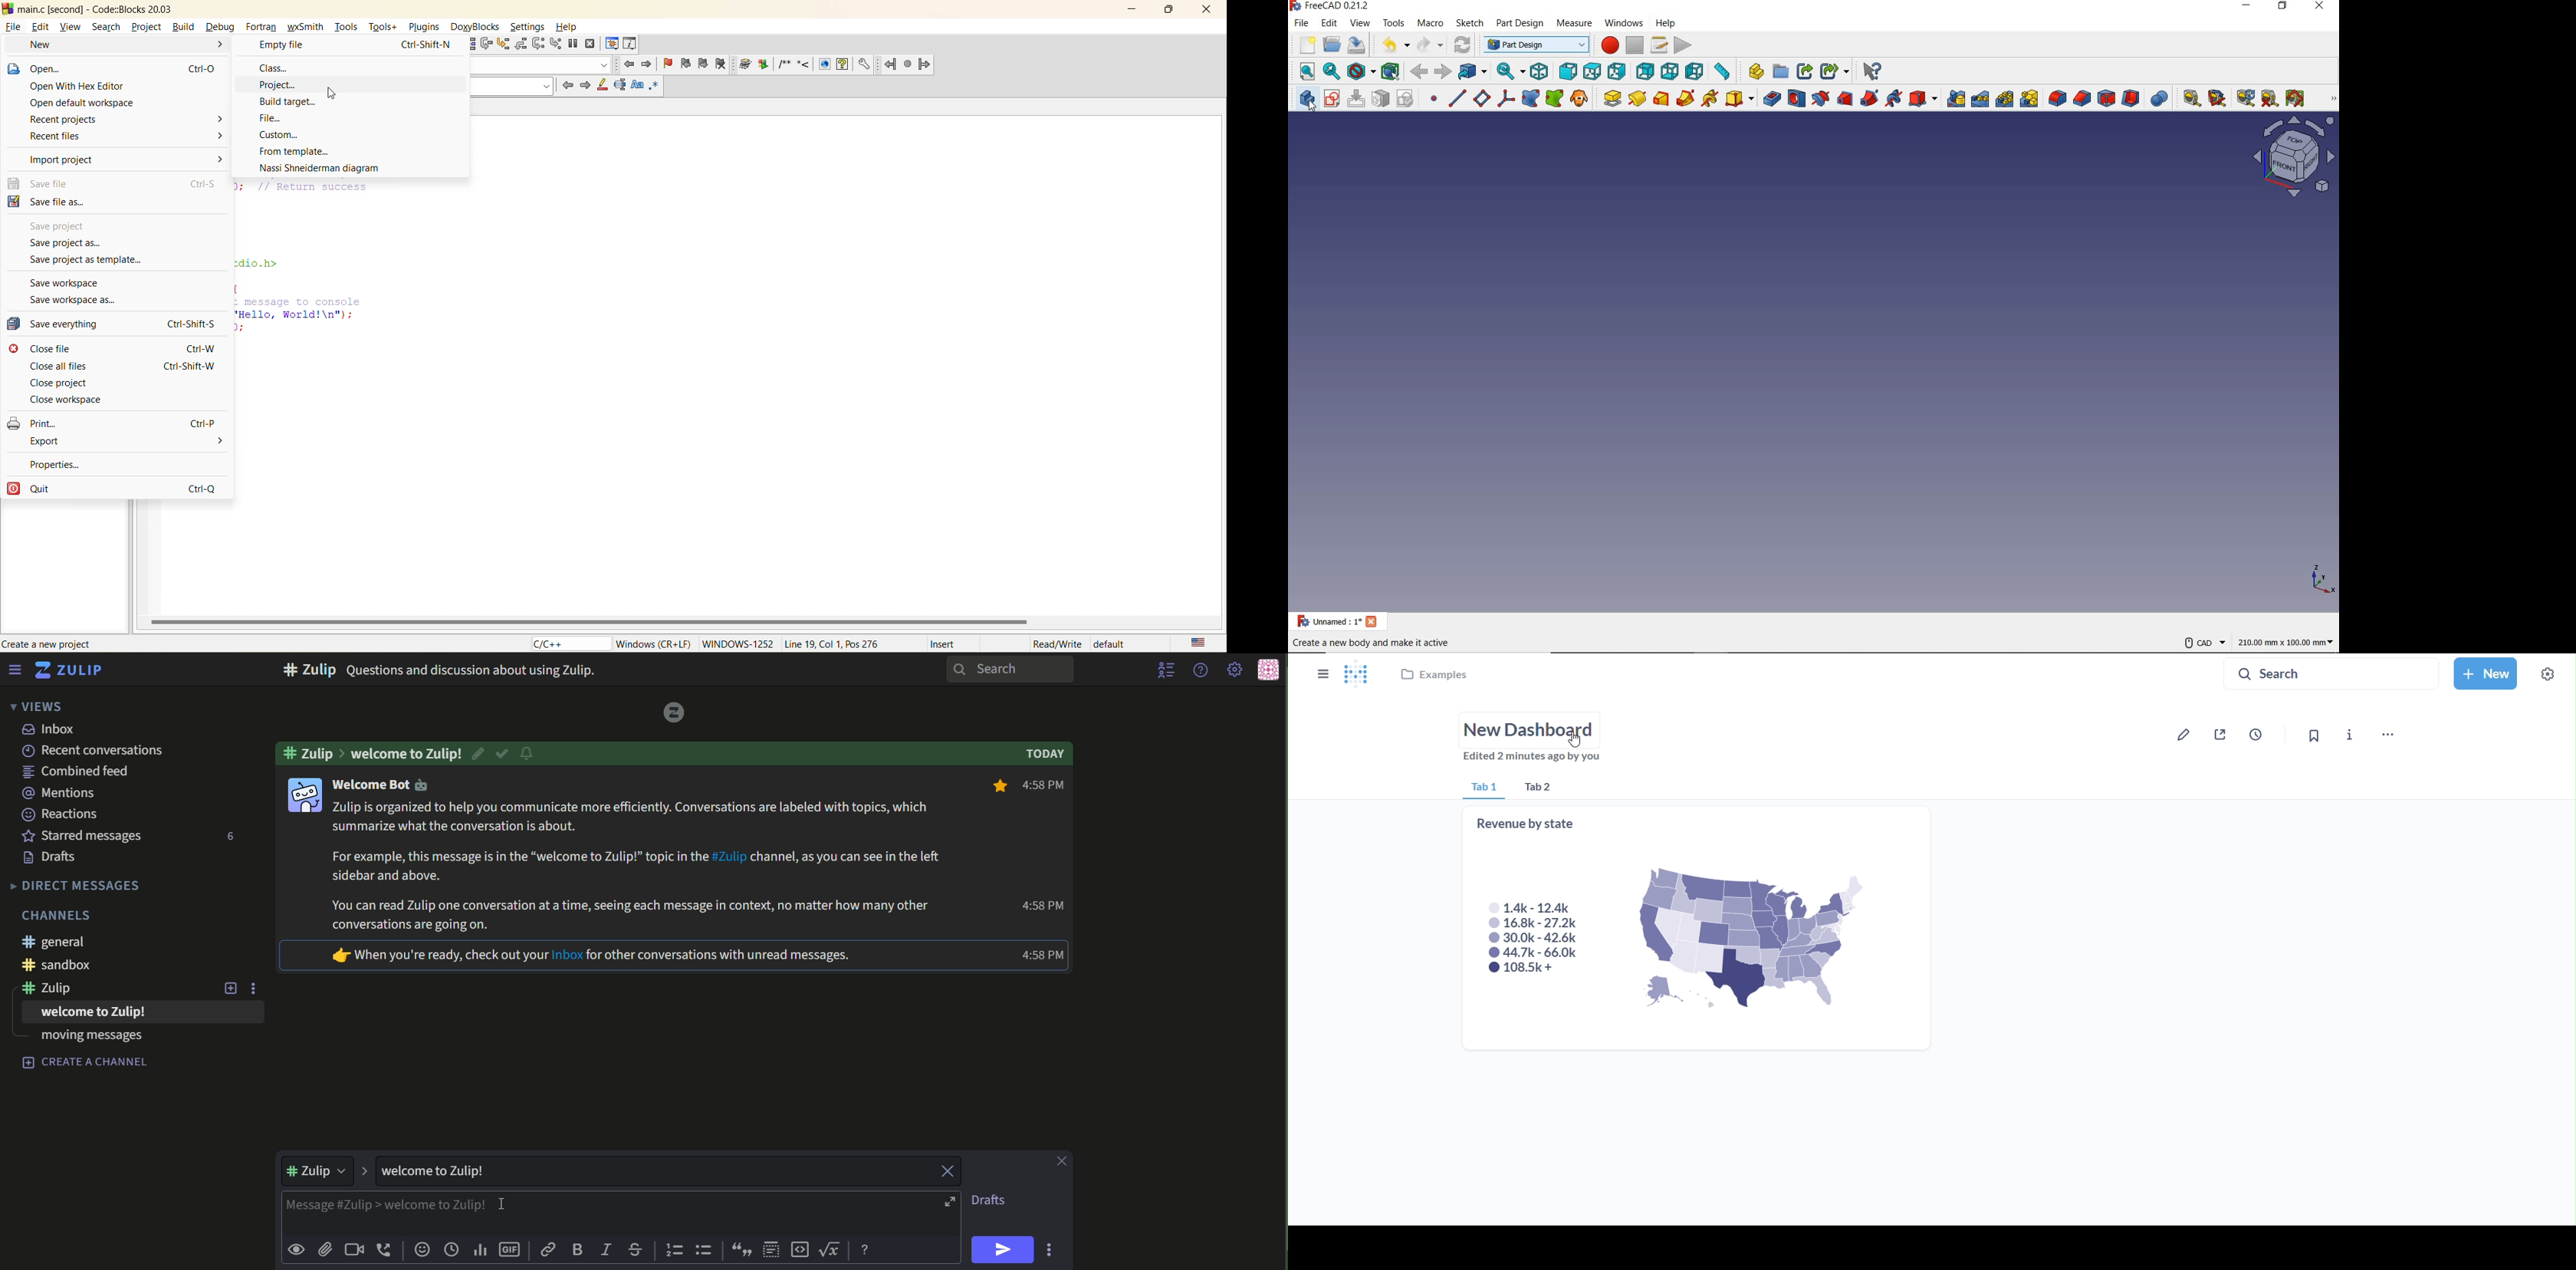  What do you see at coordinates (1622, 24) in the screenshot?
I see `Windows` at bounding box center [1622, 24].